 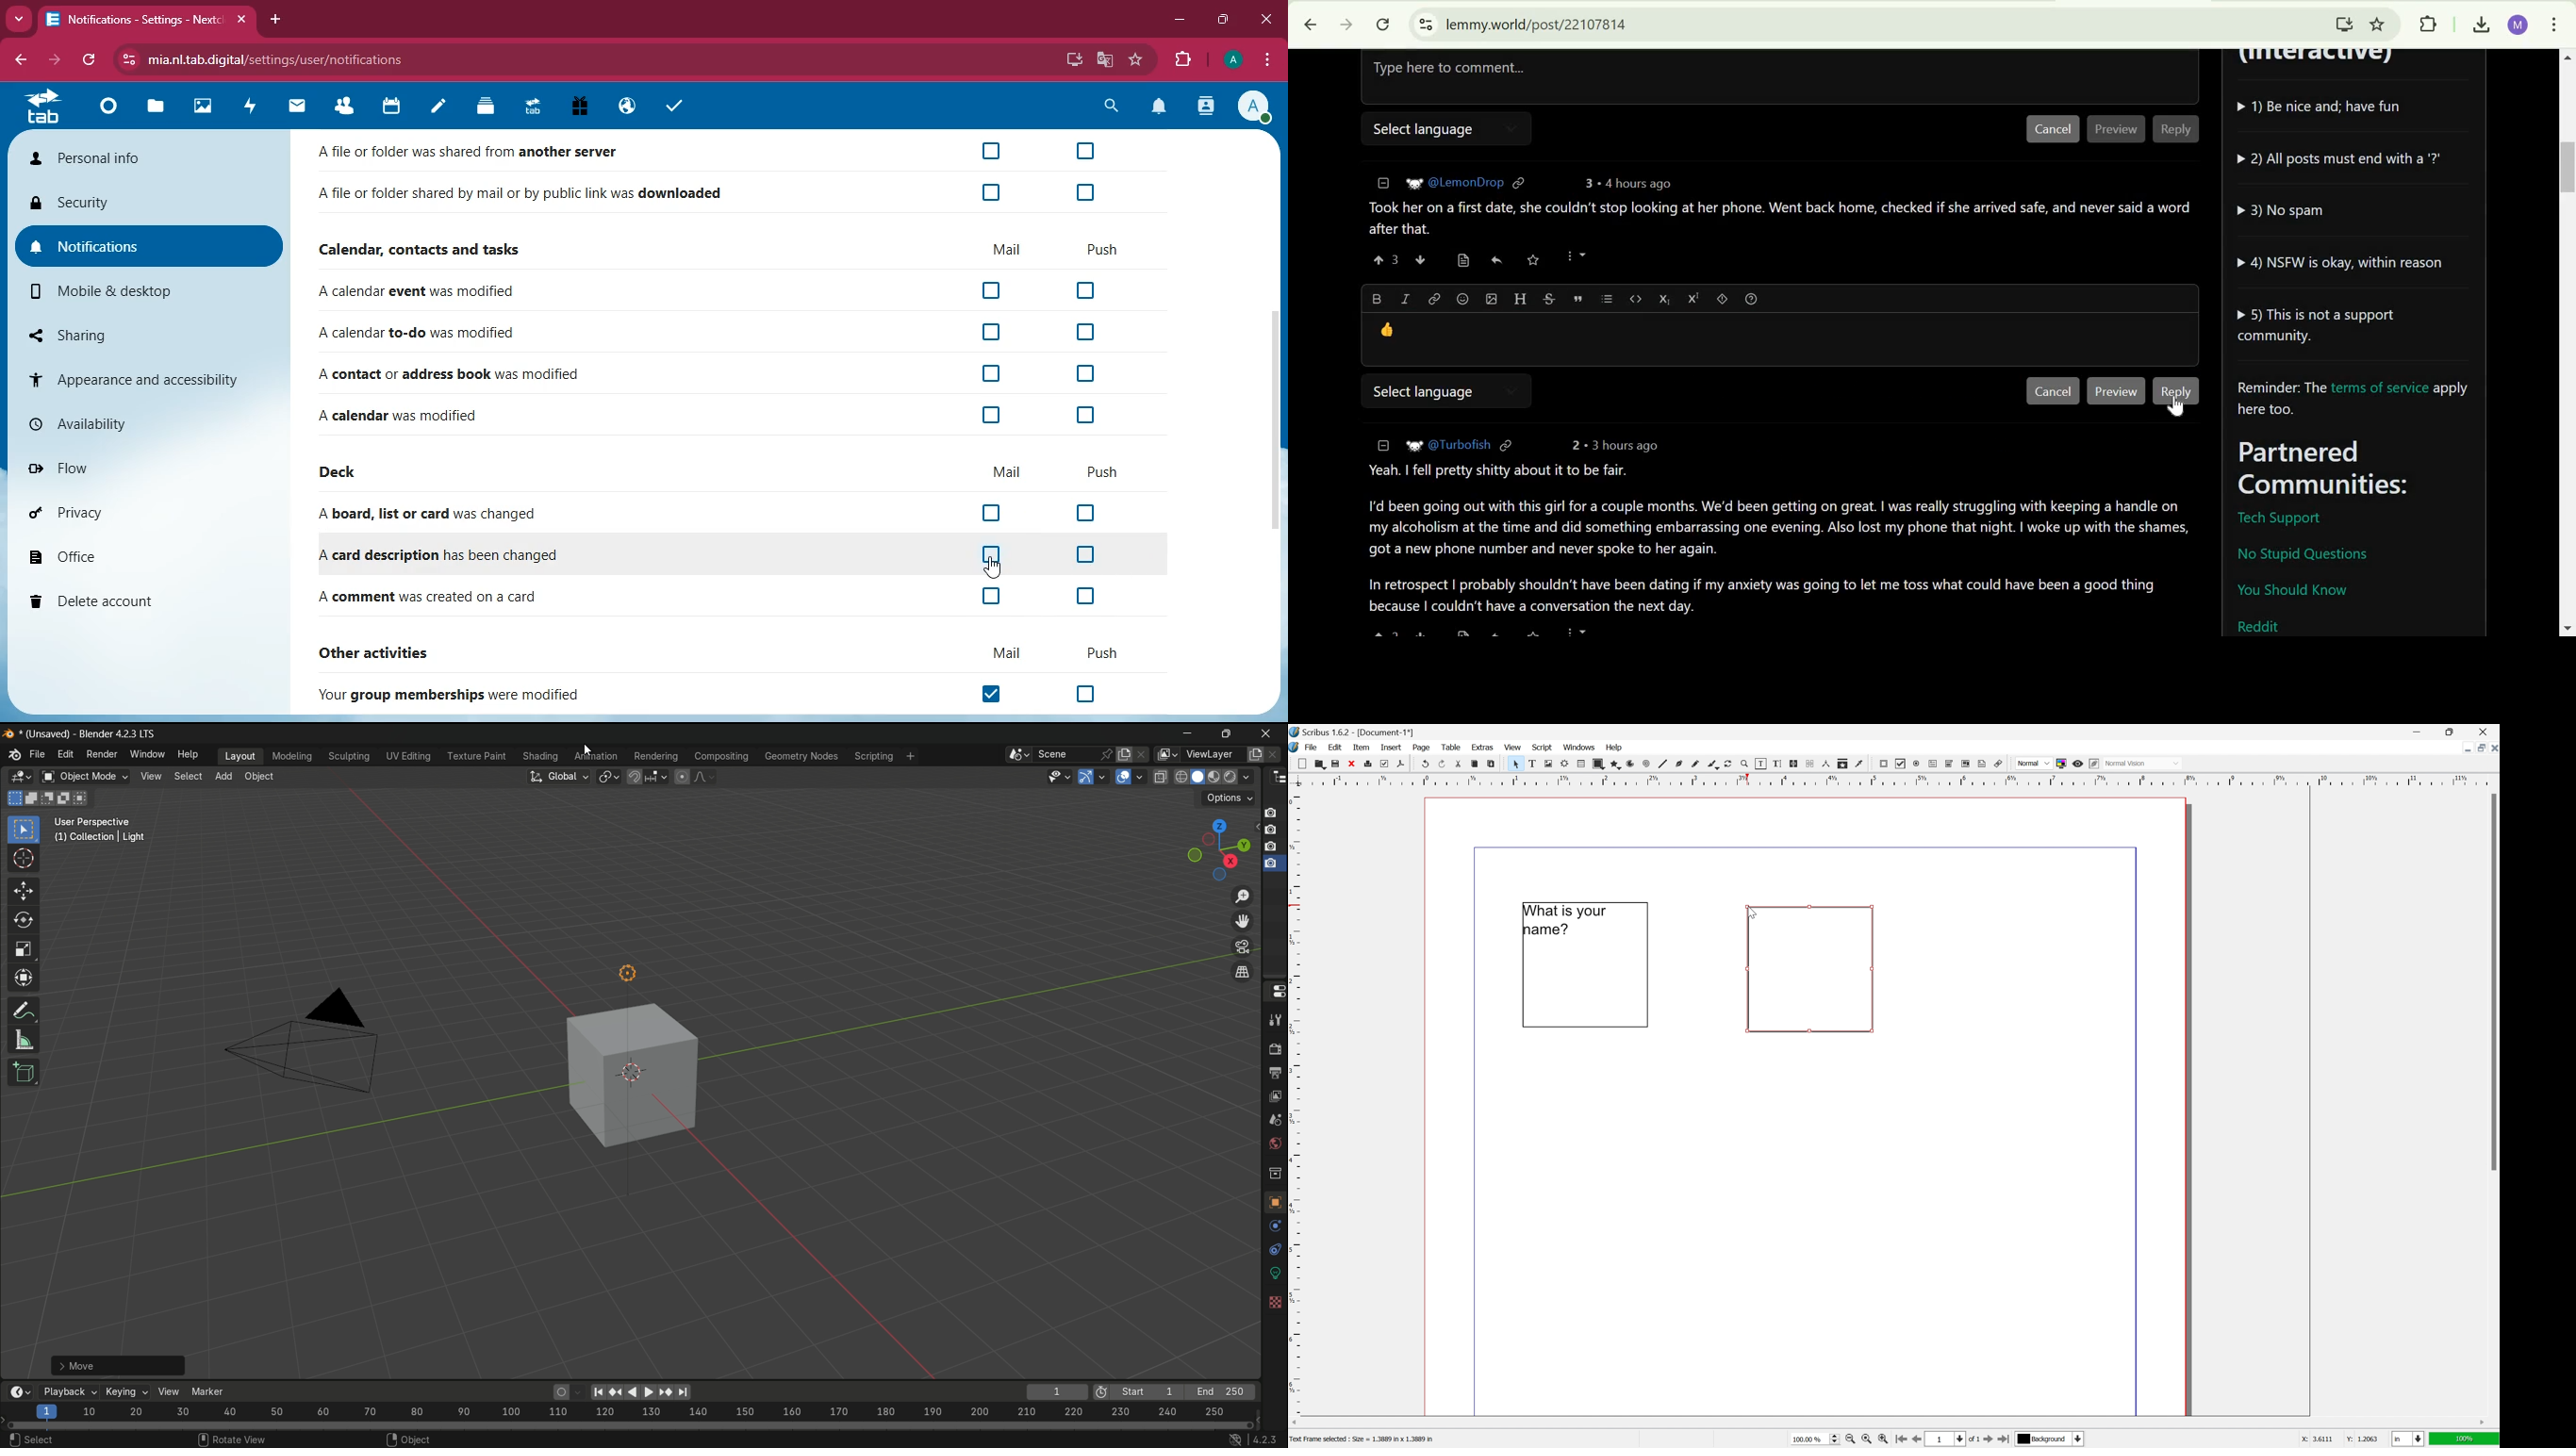 What do you see at coordinates (1087, 189) in the screenshot?
I see `off` at bounding box center [1087, 189].